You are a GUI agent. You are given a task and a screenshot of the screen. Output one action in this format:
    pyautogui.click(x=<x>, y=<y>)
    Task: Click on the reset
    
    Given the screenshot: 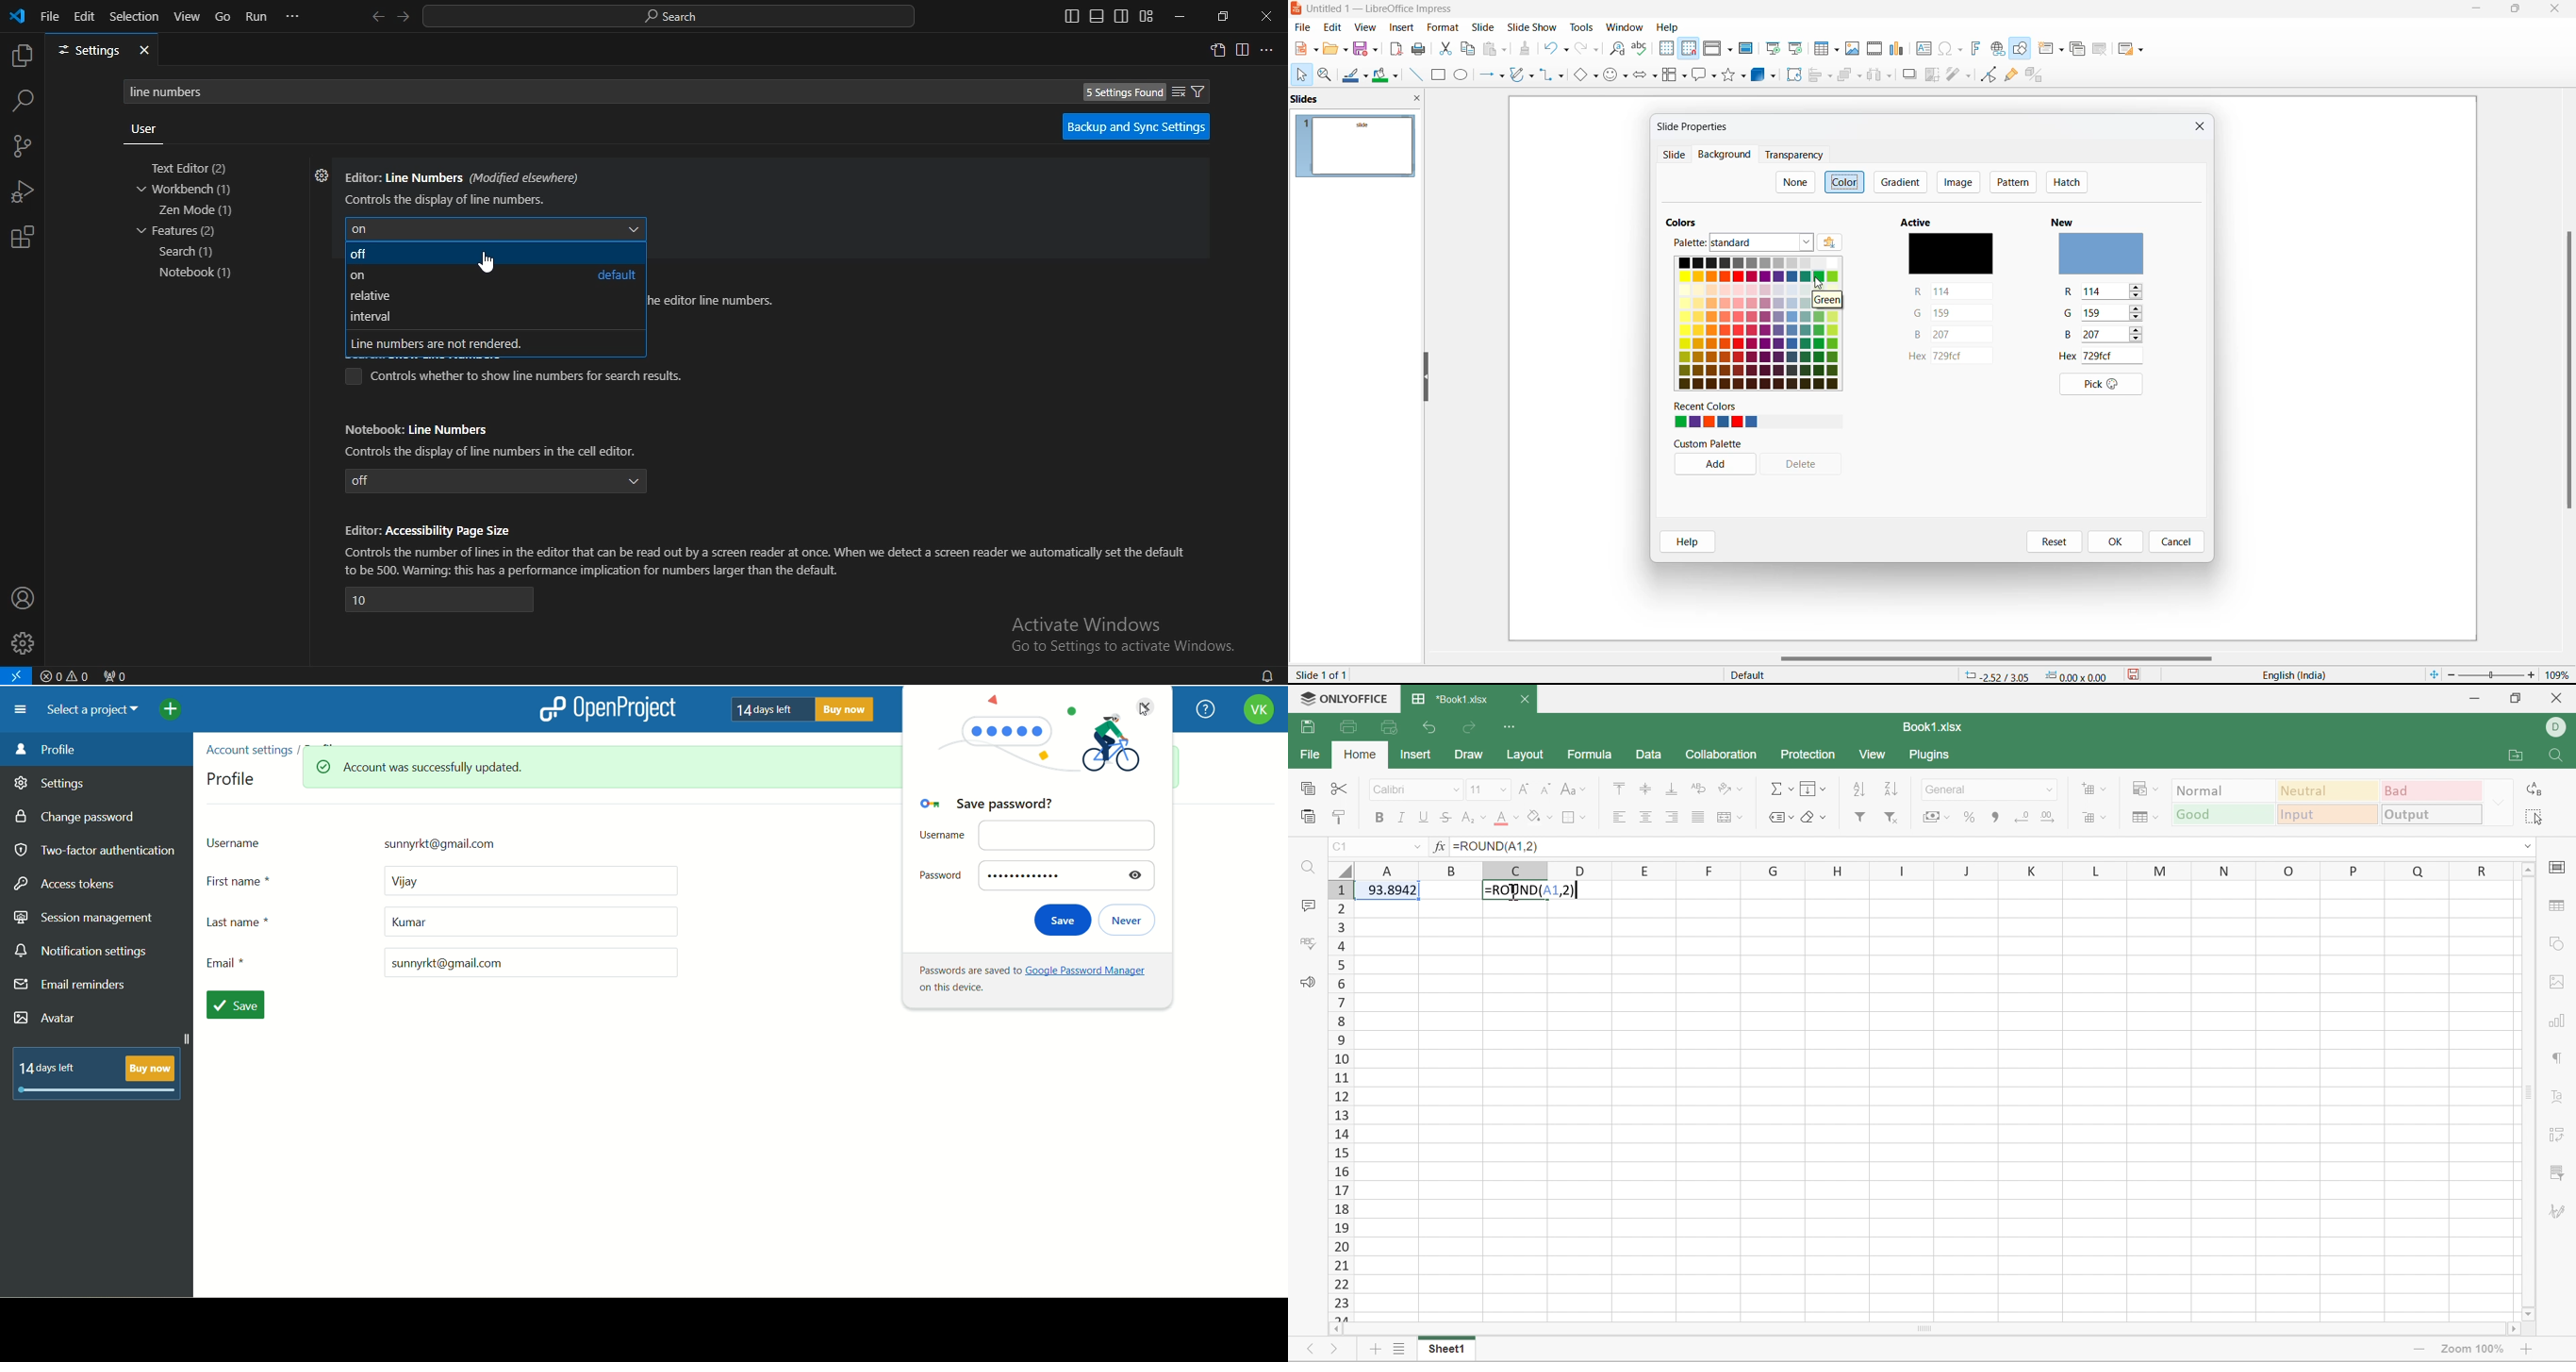 What is the action you would take?
    pyautogui.click(x=2051, y=542)
    